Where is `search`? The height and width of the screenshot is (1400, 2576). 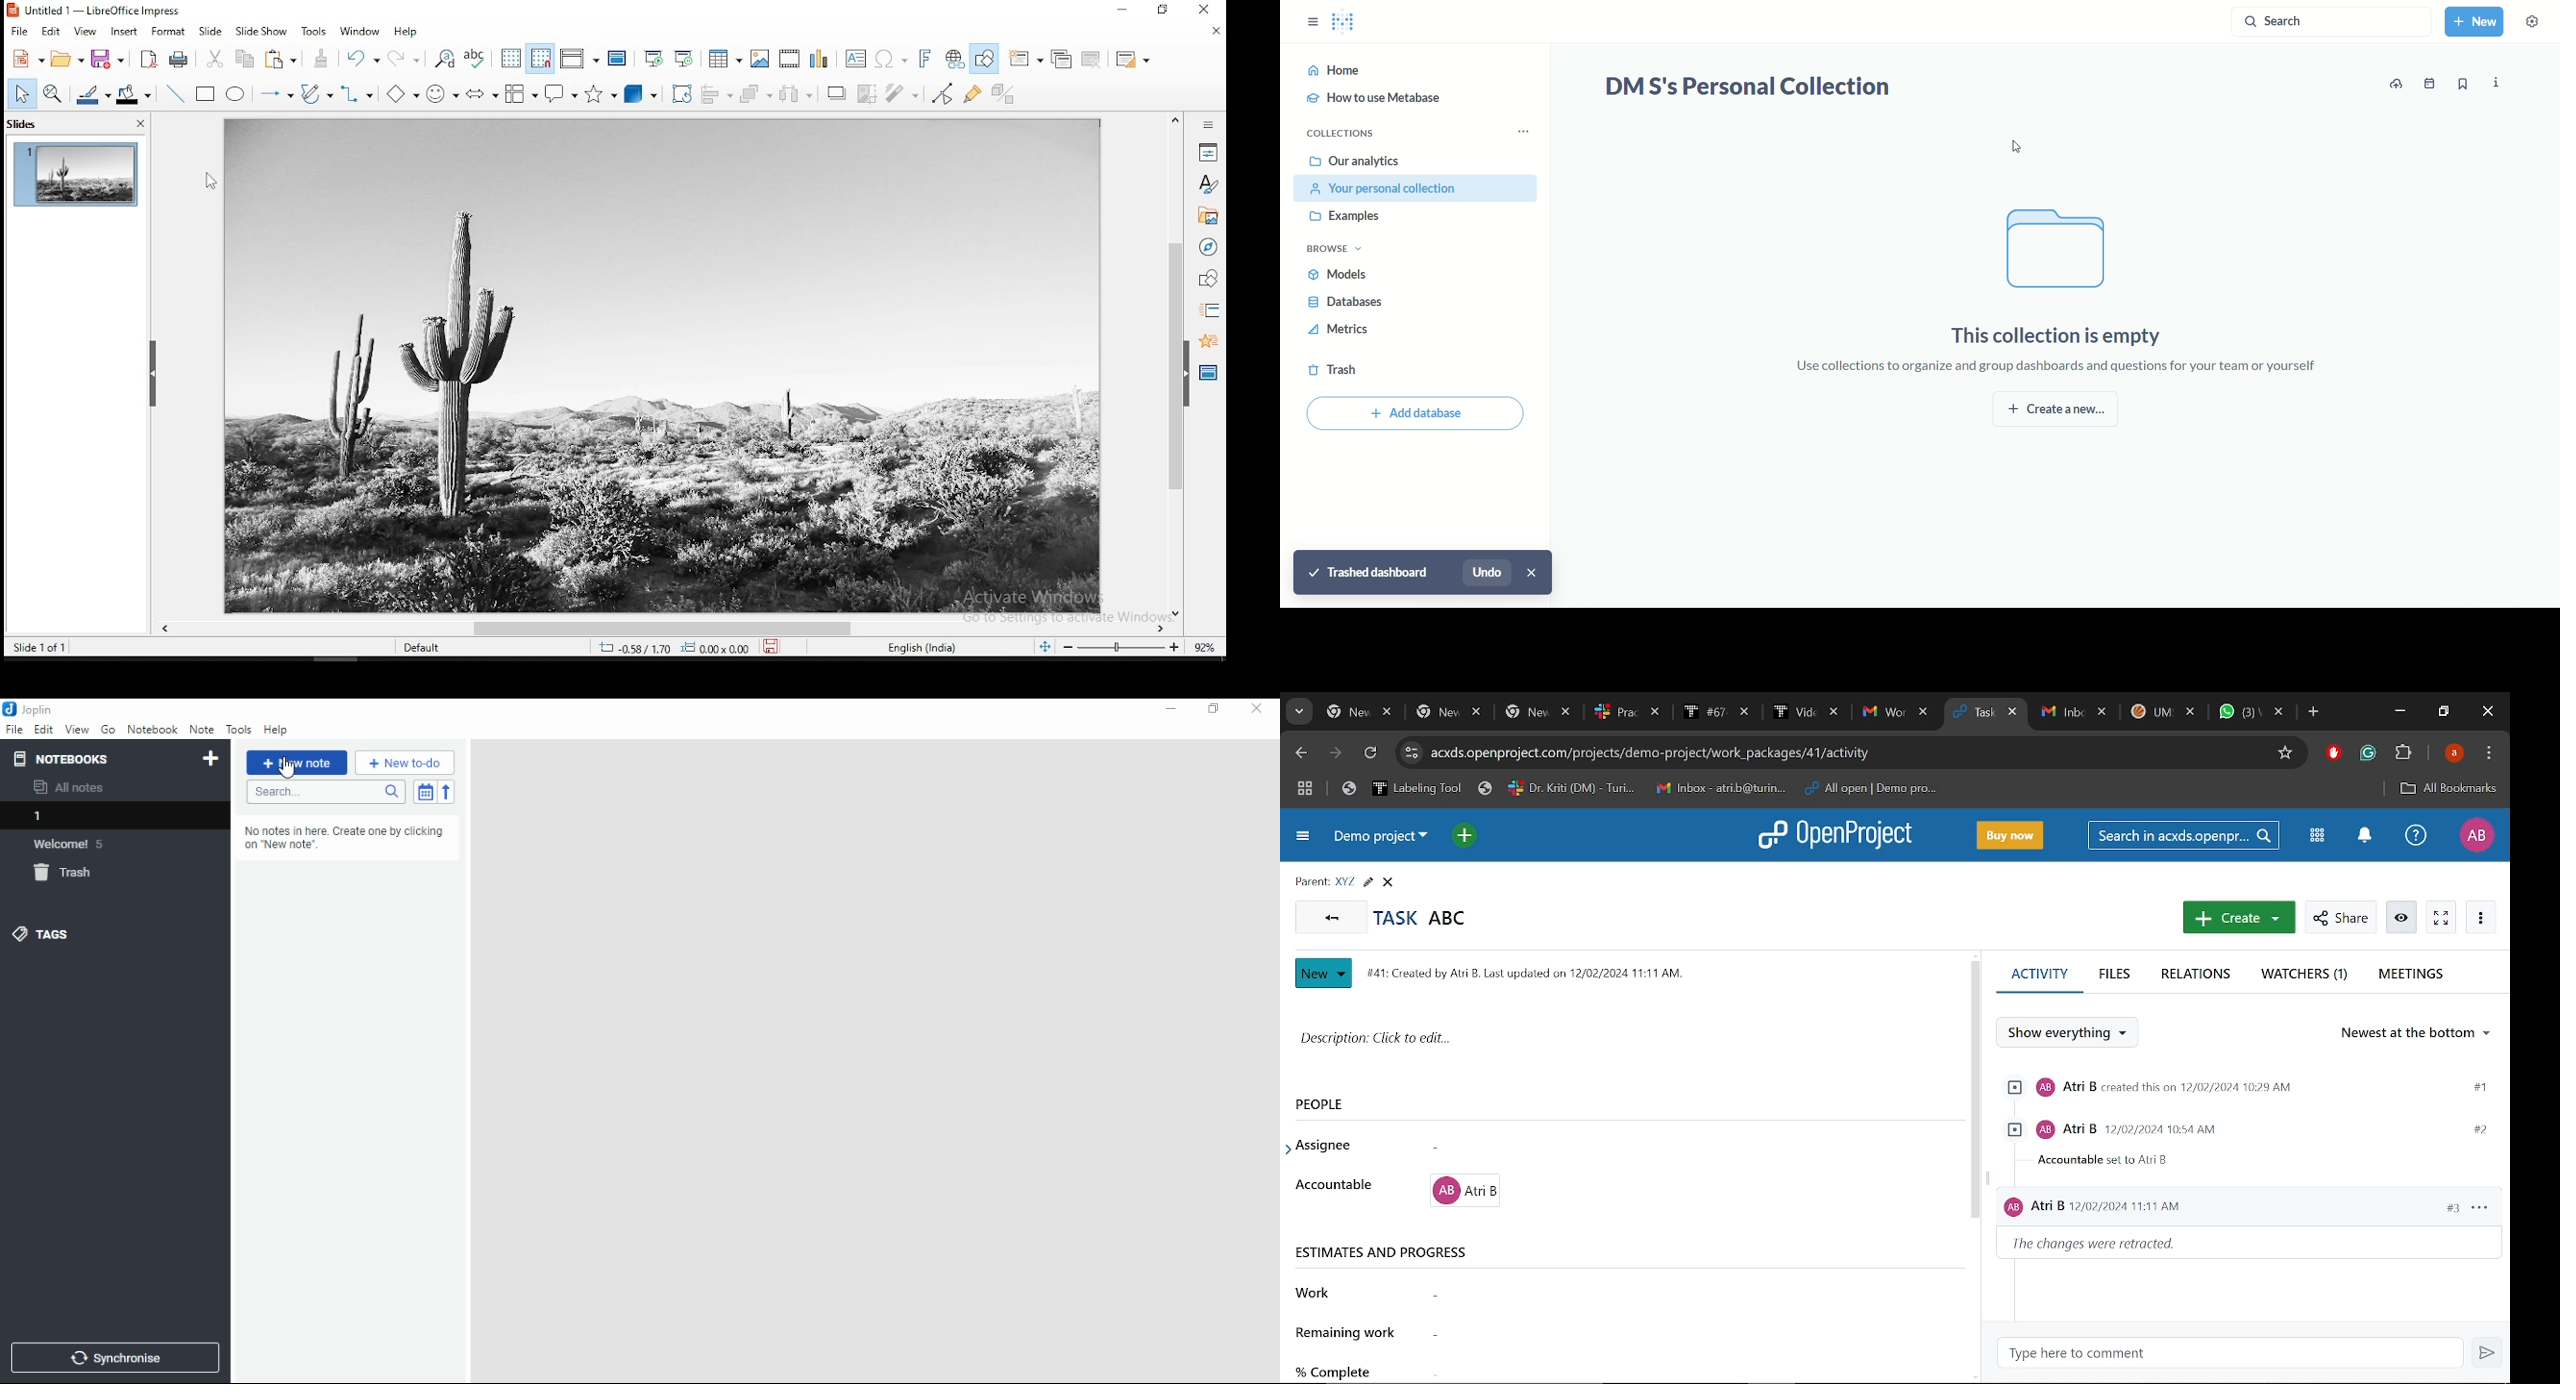 search is located at coordinates (324, 791).